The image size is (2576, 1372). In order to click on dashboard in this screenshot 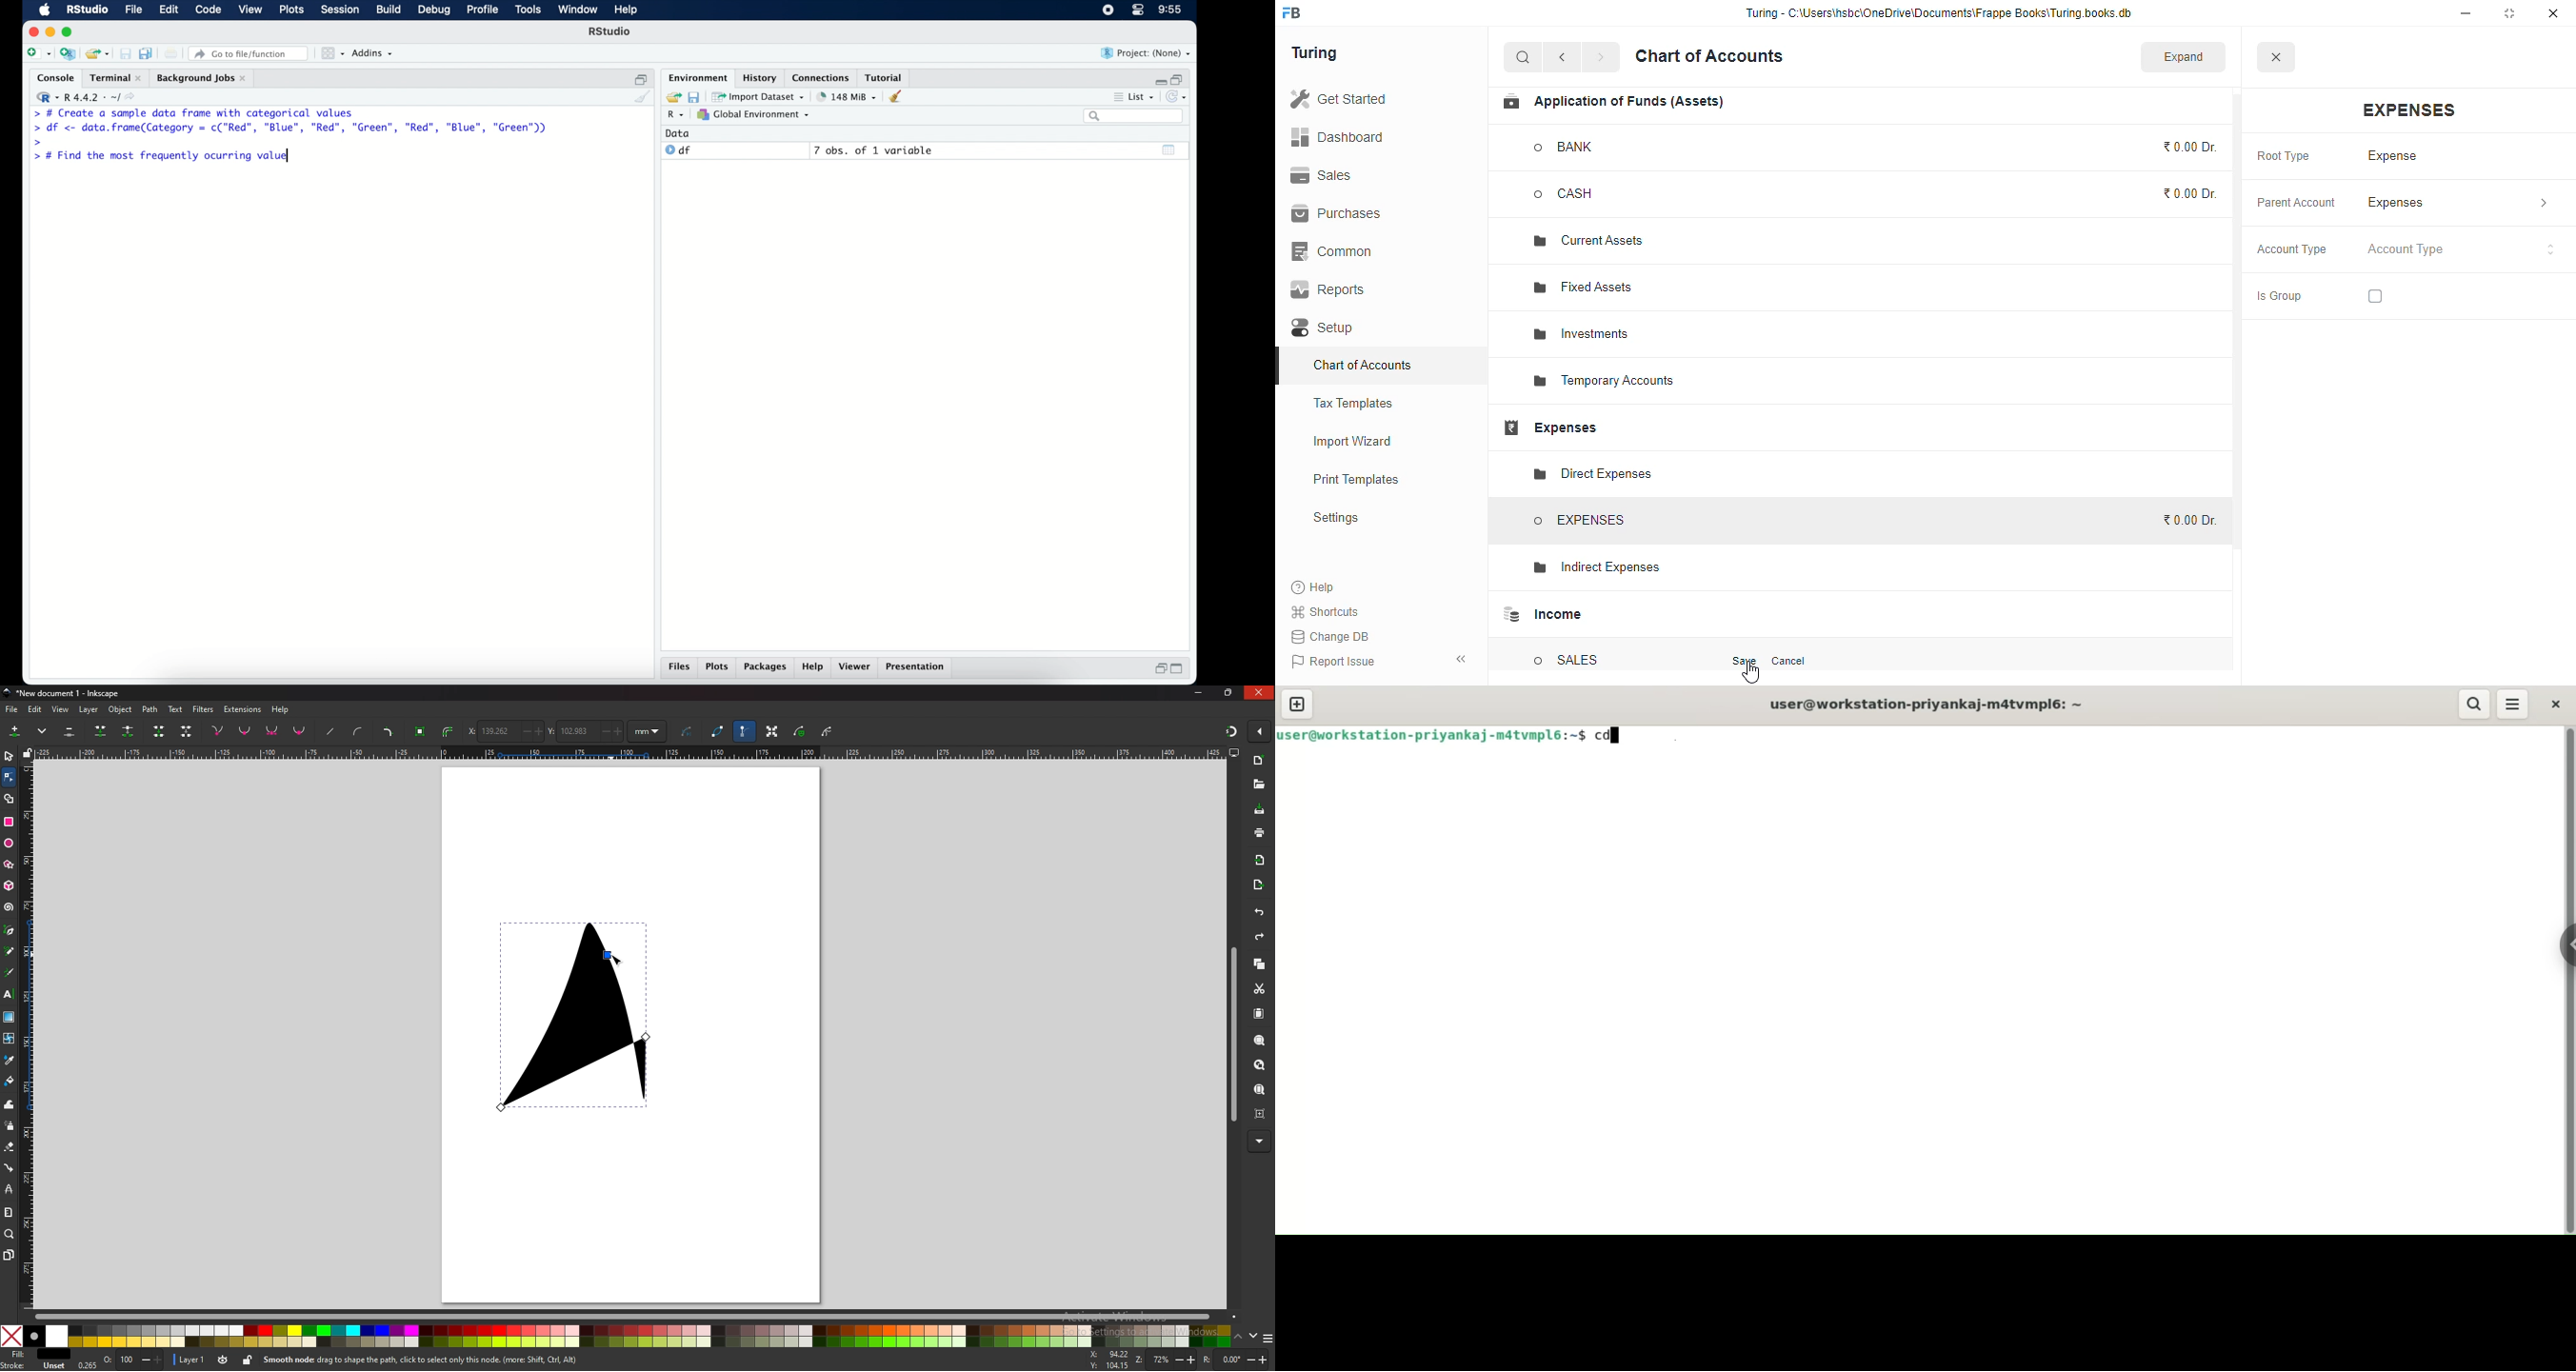, I will do `click(1337, 136)`.